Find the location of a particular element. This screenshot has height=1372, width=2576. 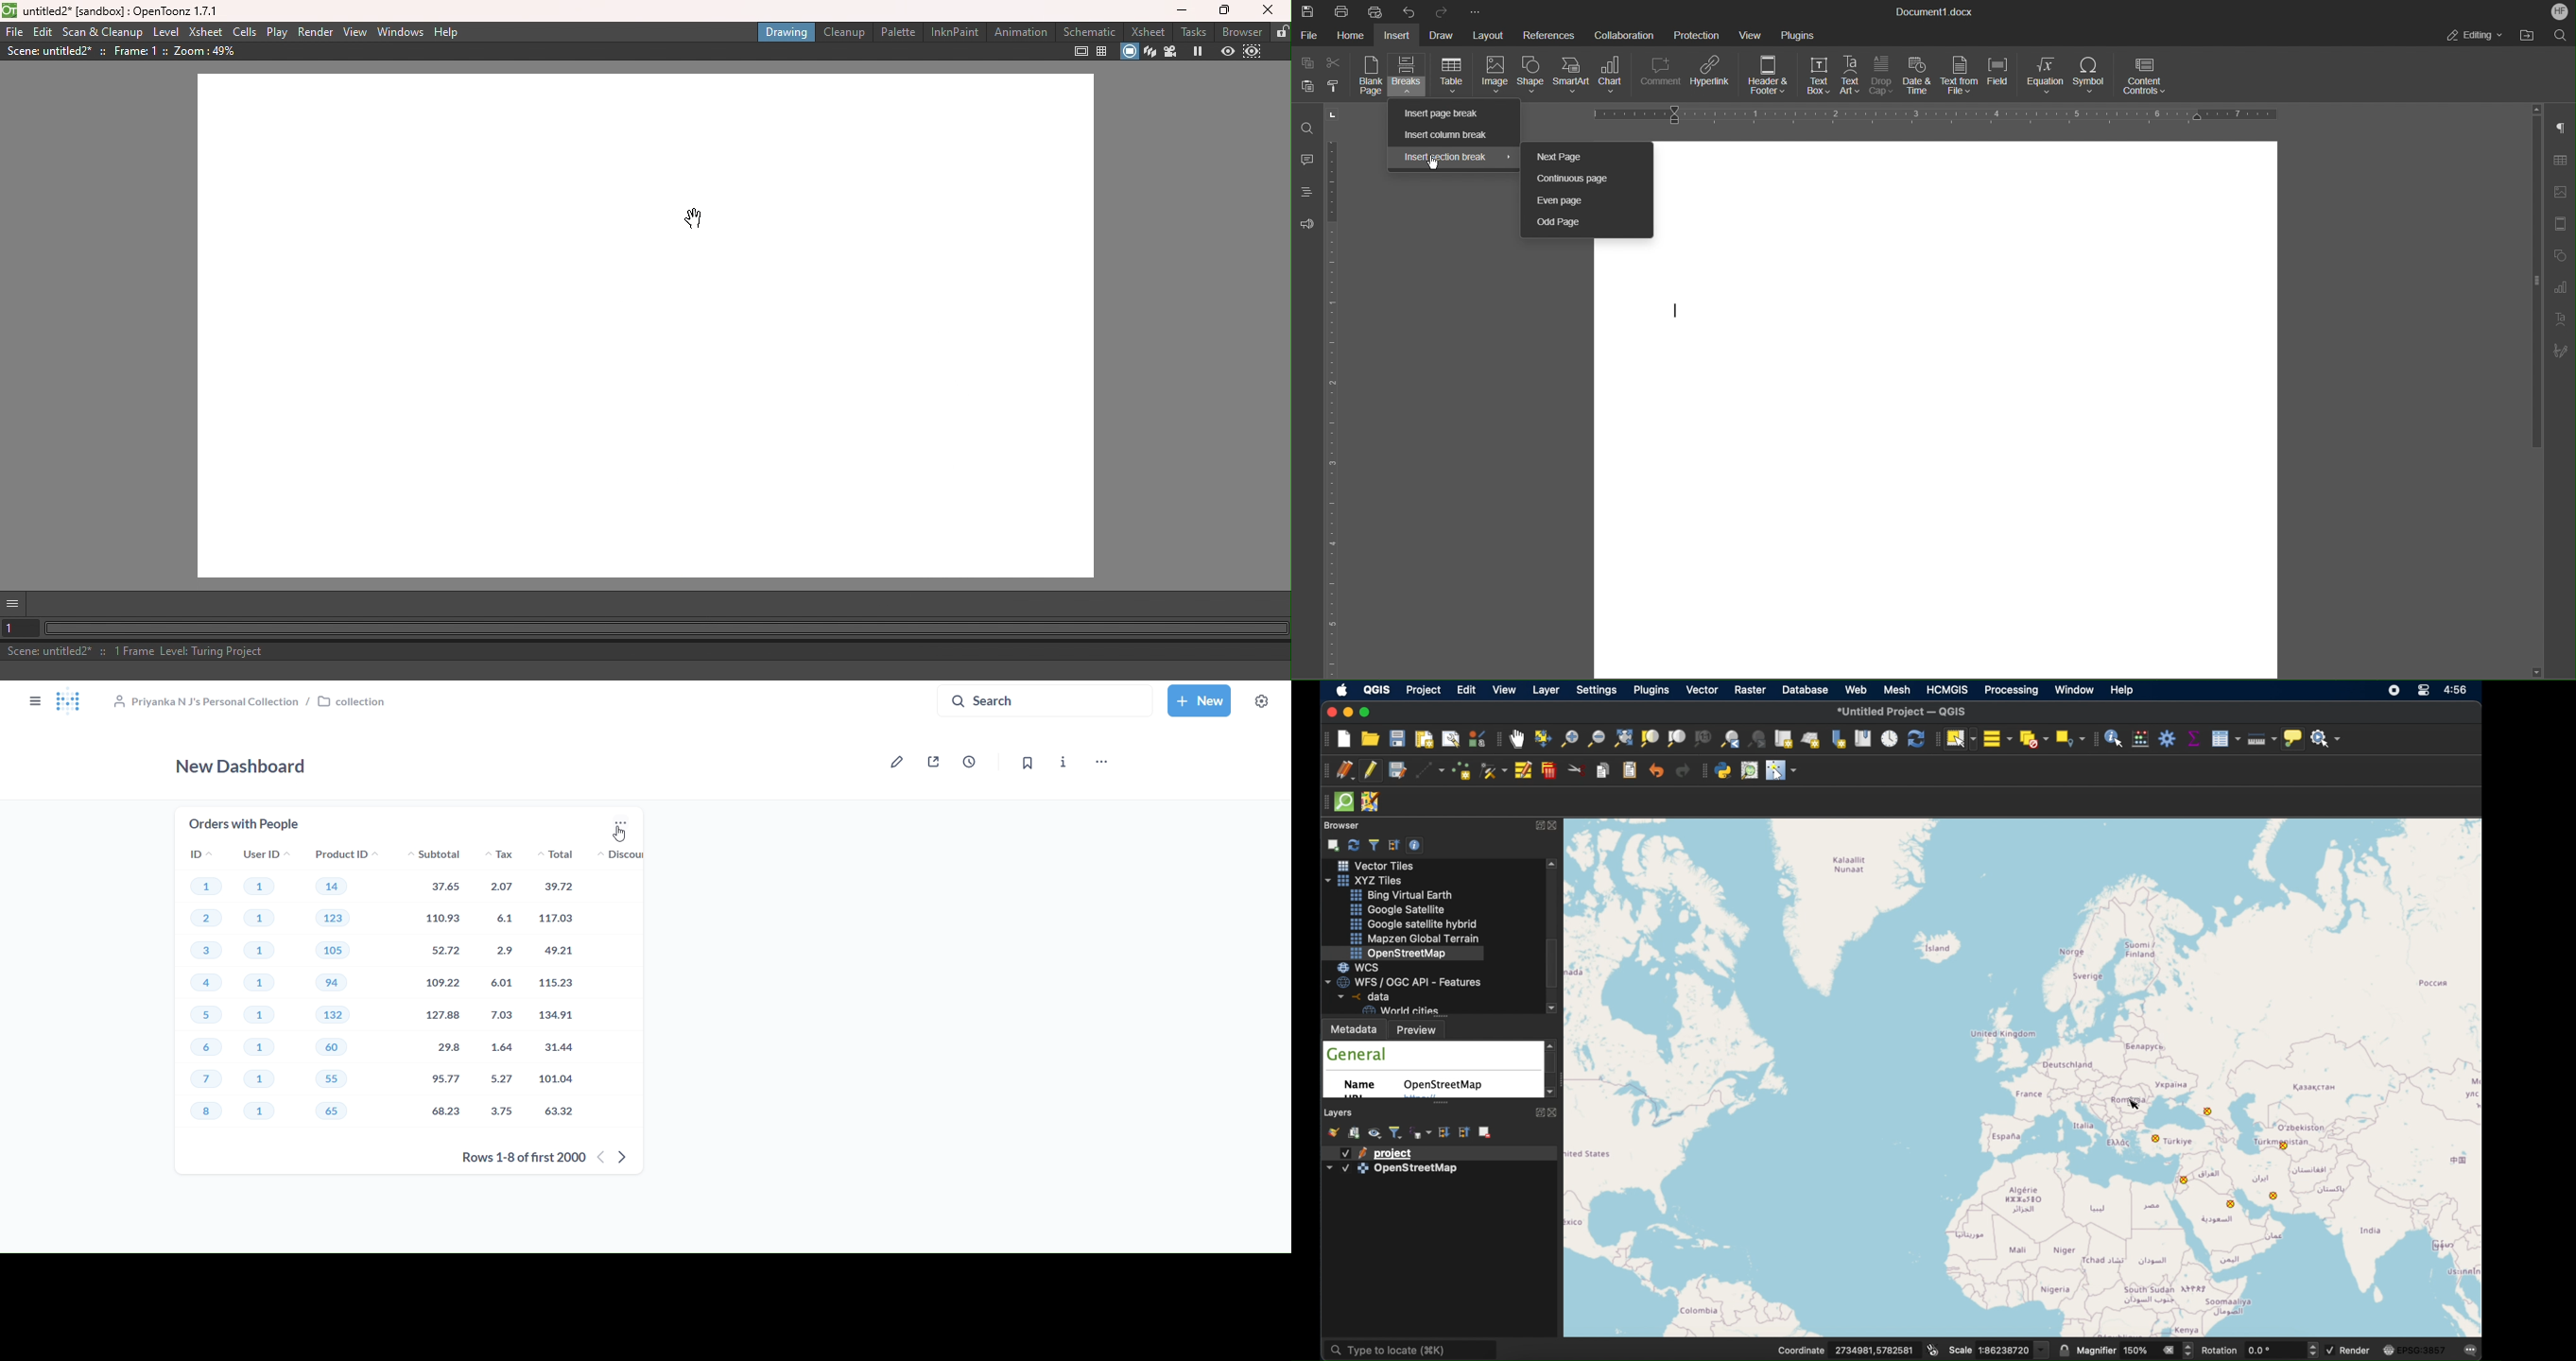

google satellite hybrid is located at coordinates (1412, 924).